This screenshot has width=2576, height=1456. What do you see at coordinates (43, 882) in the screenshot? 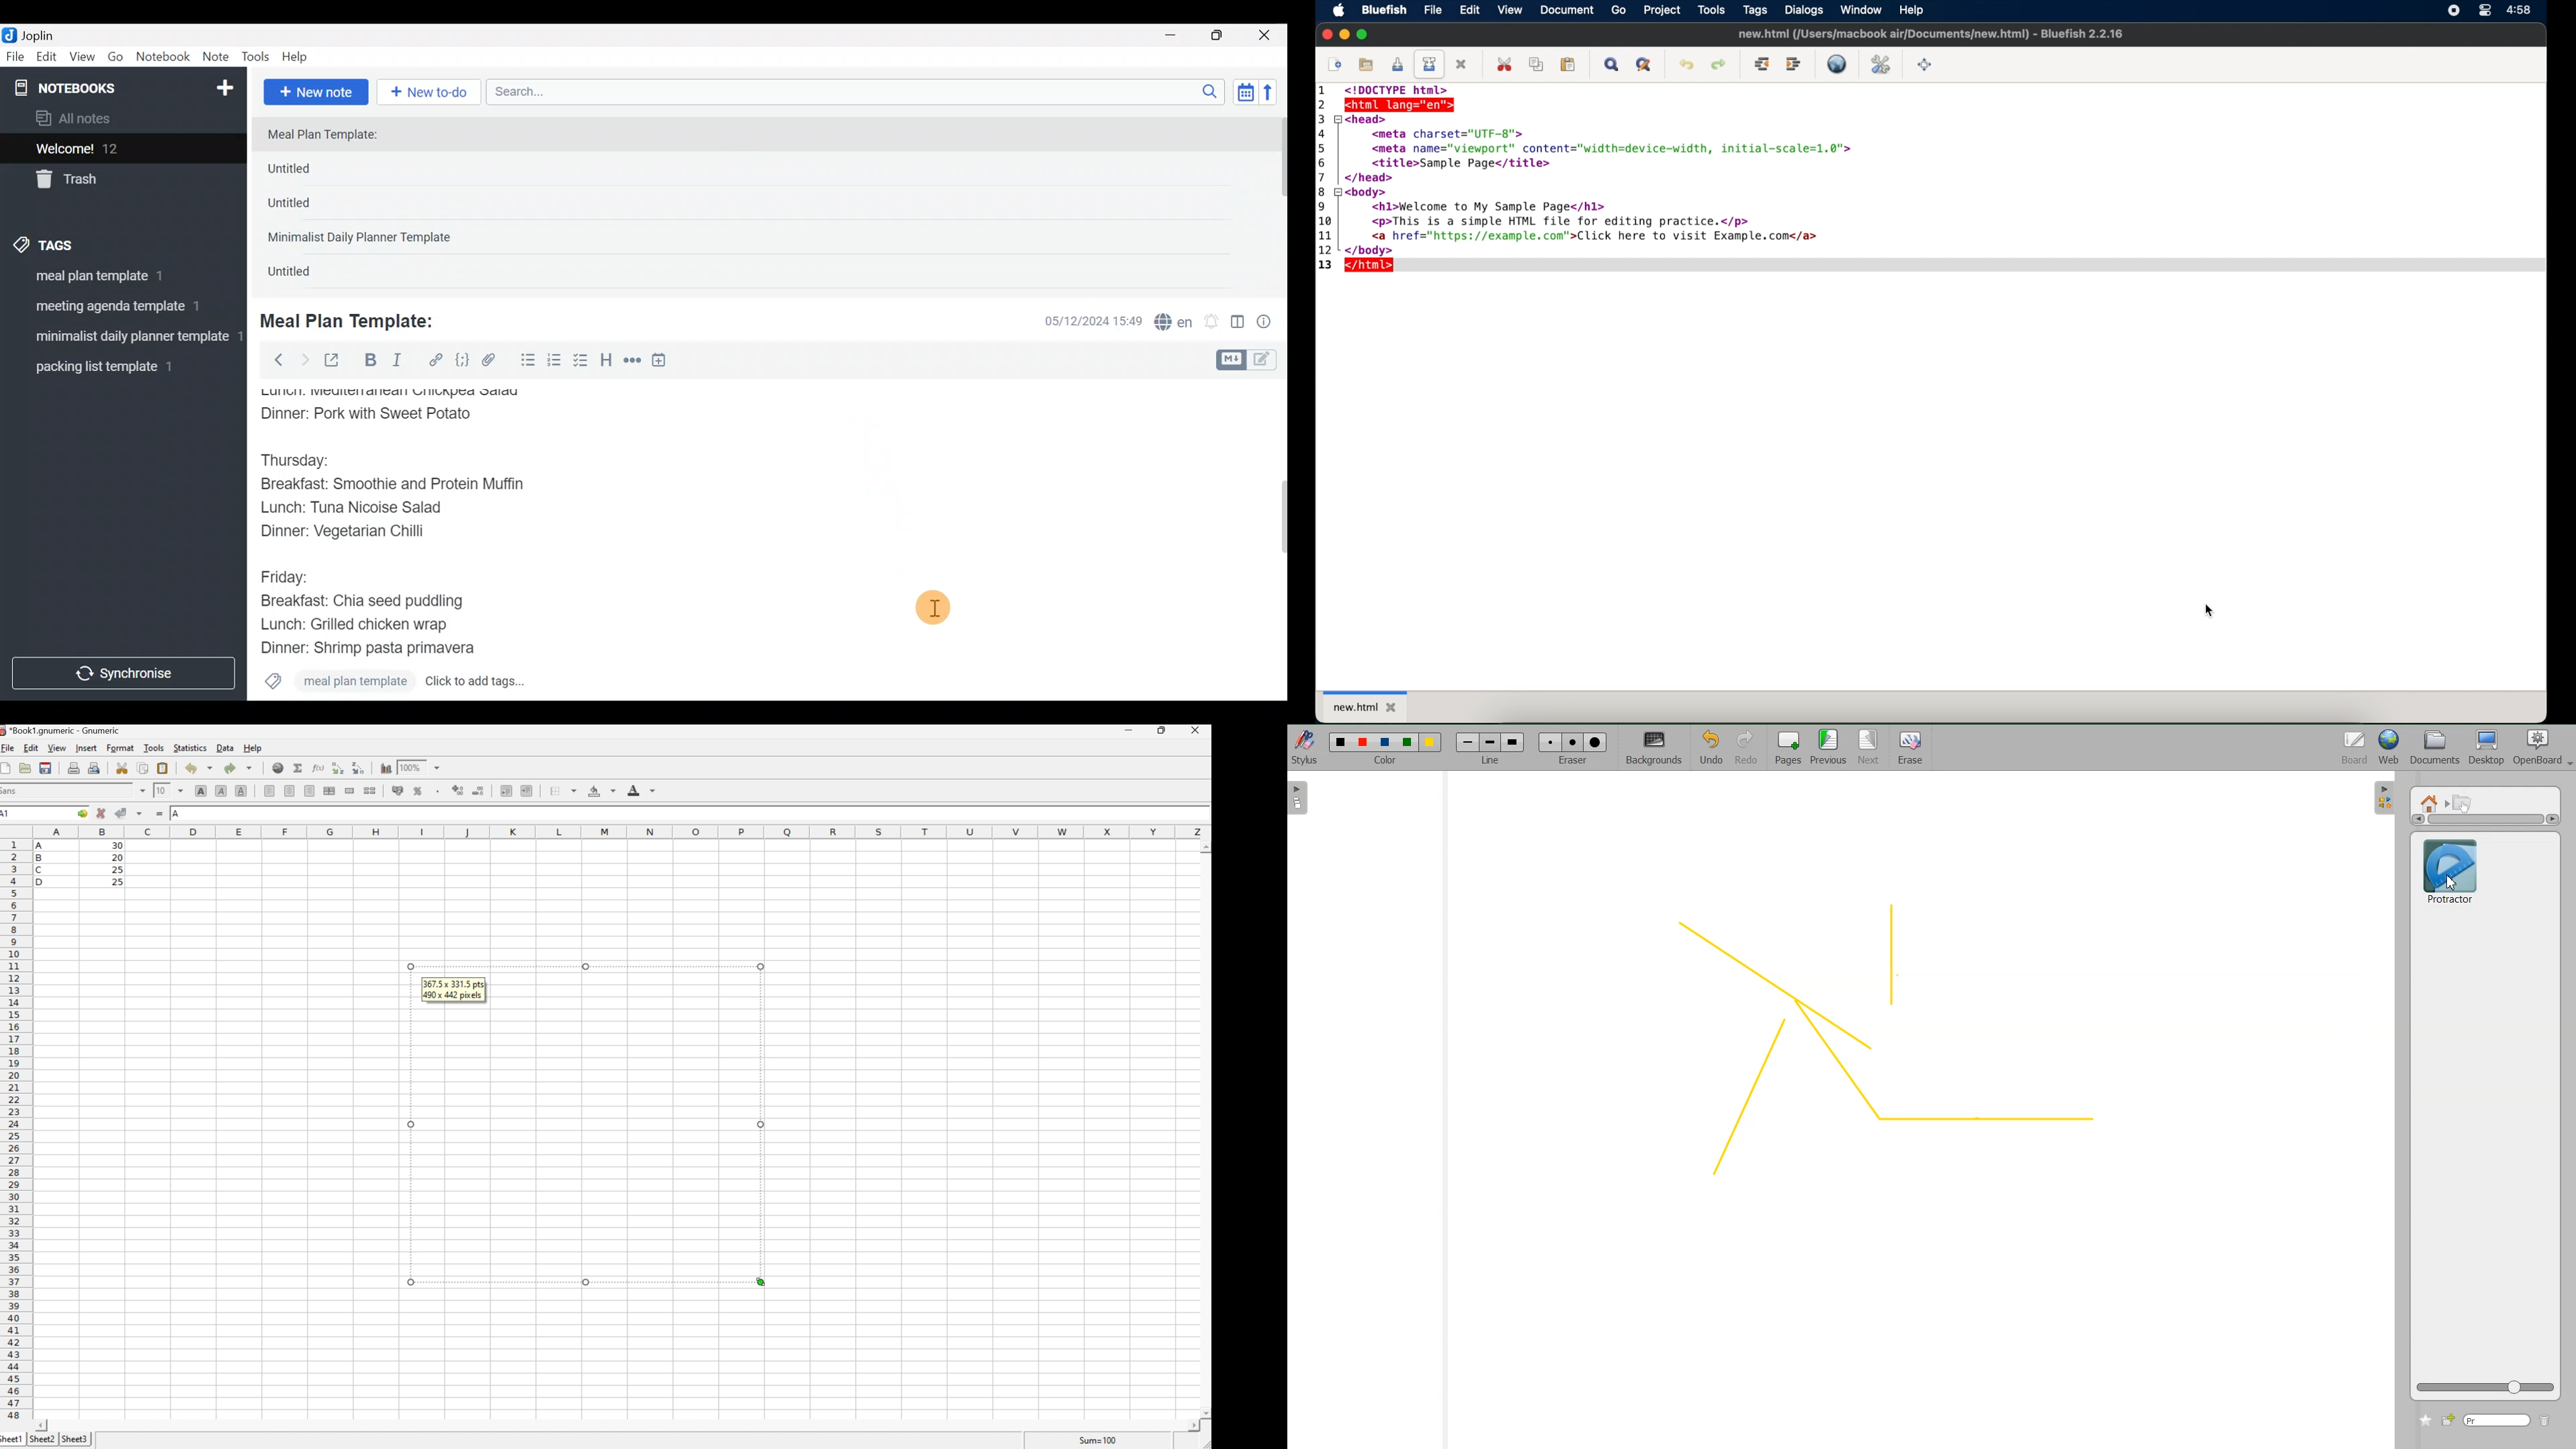
I see `D` at bounding box center [43, 882].